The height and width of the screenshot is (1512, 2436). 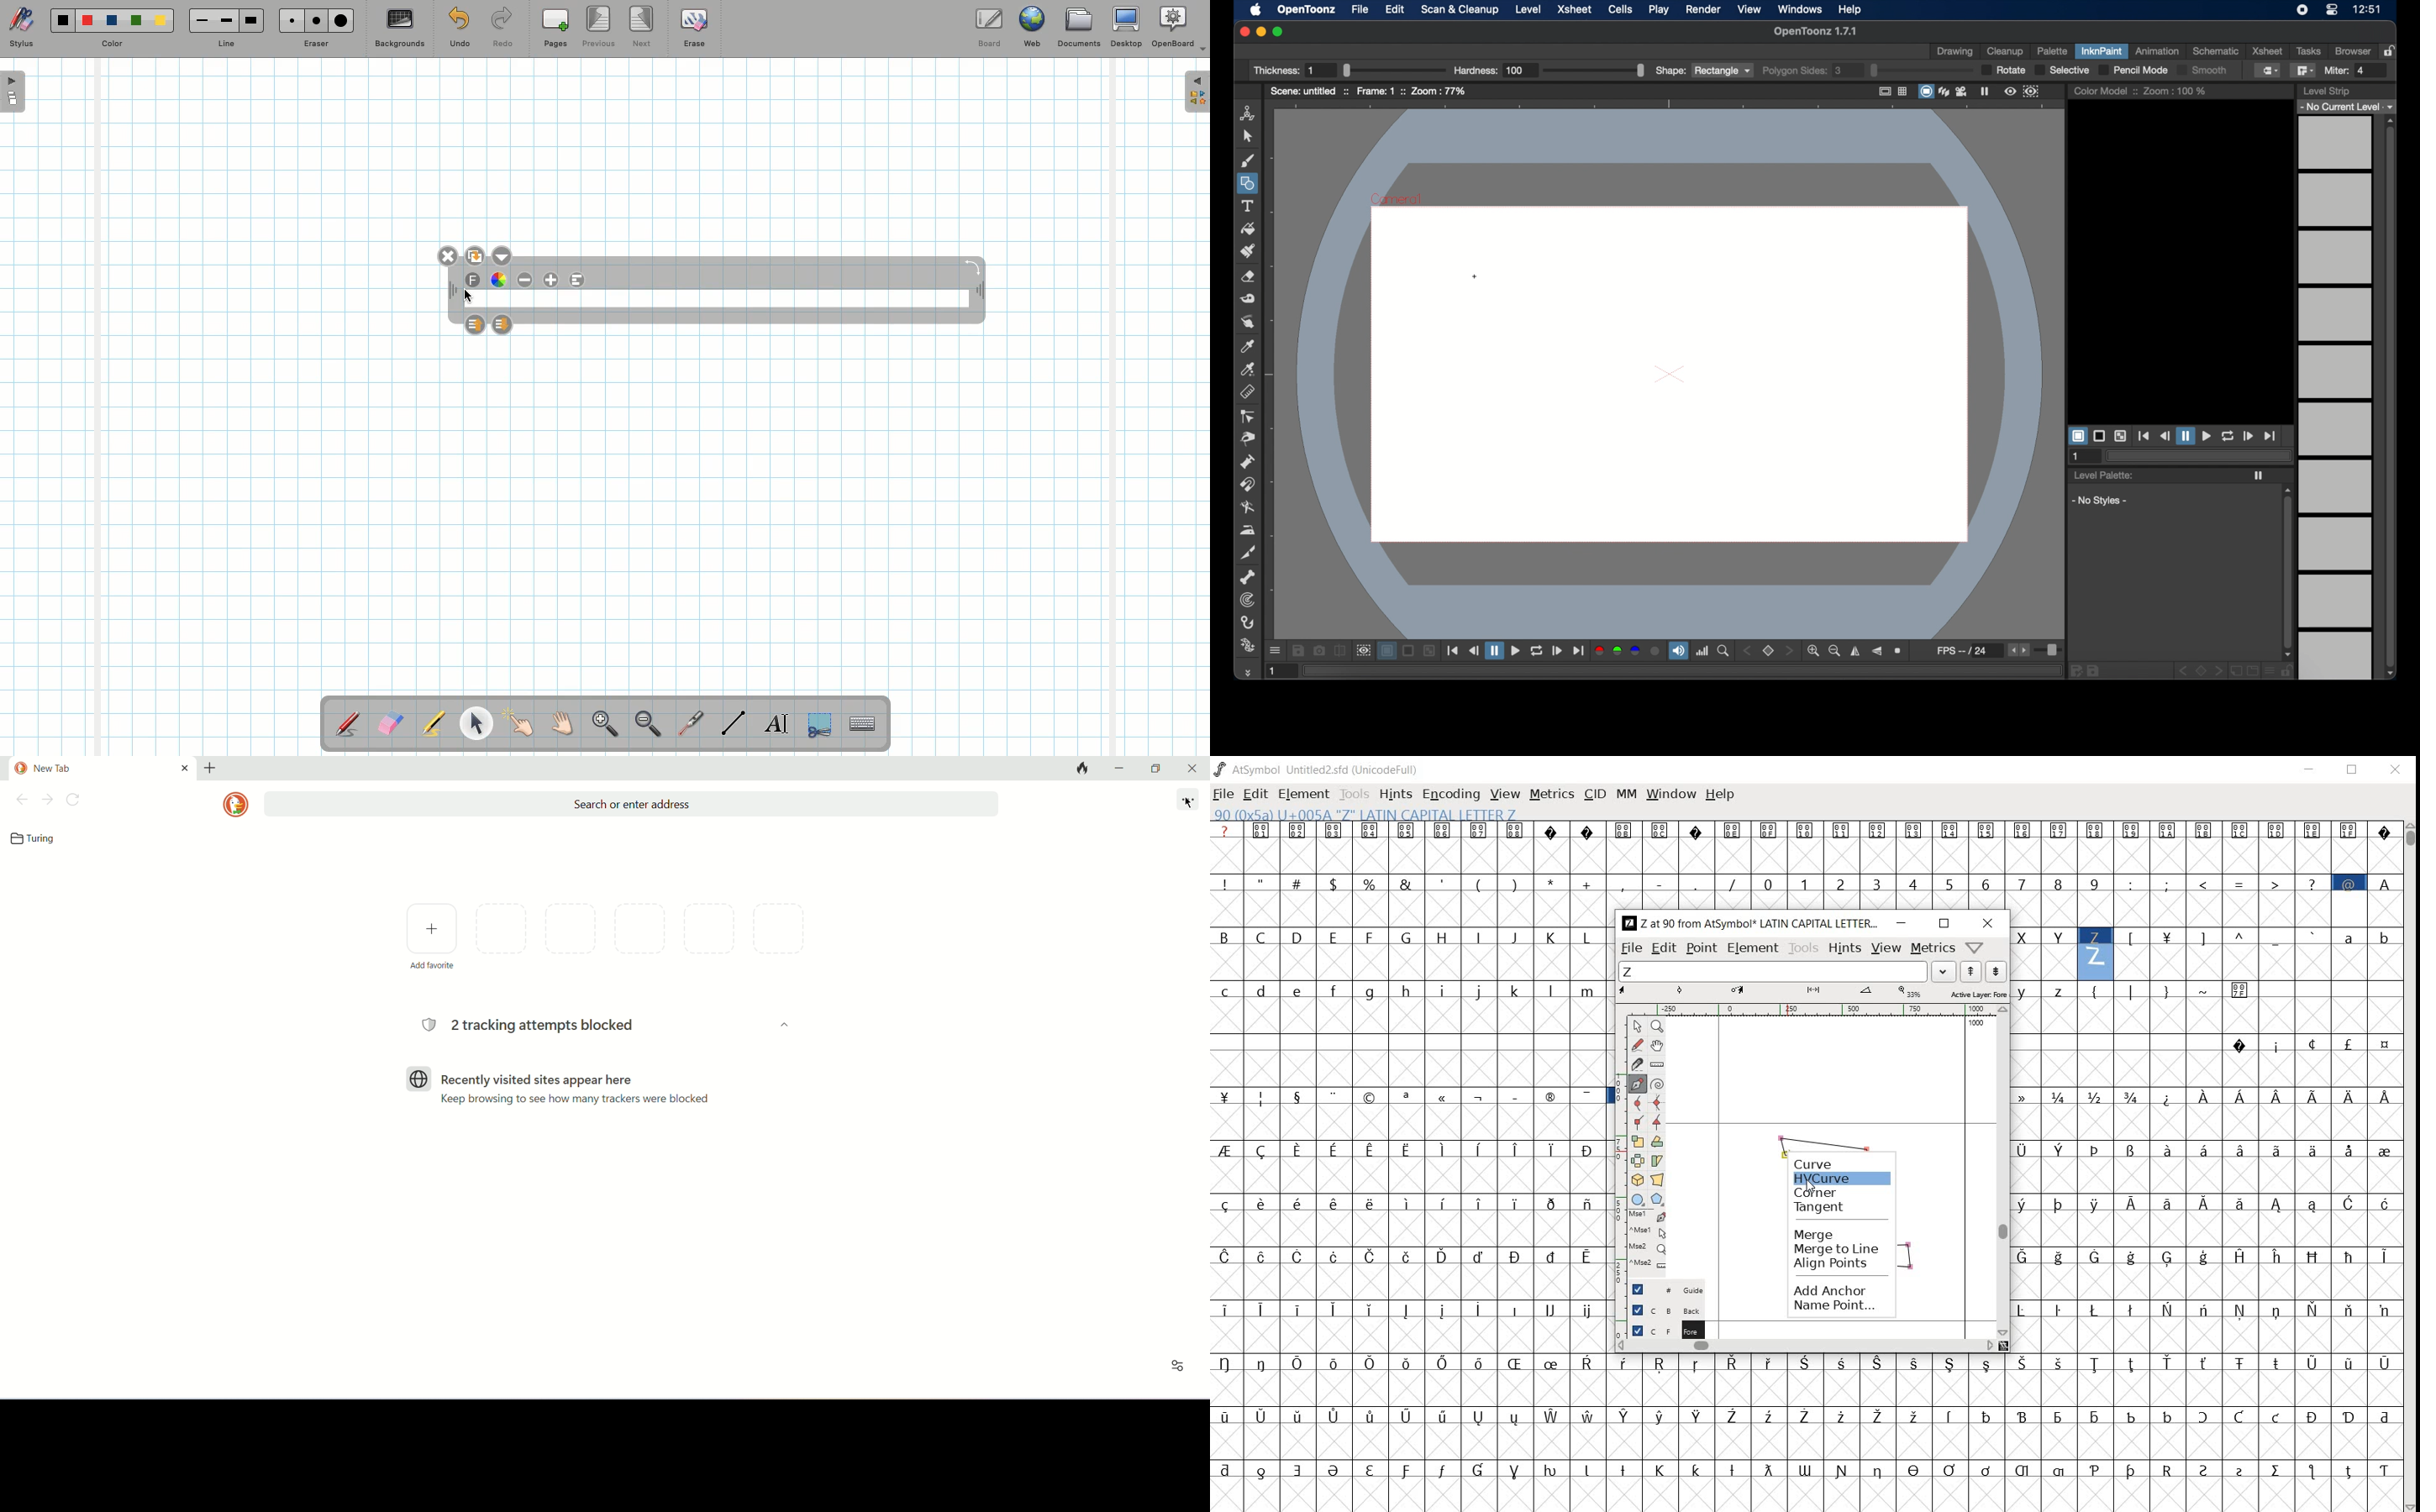 What do you see at coordinates (1996, 971) in the screenshot?
I see `show the previous word on the list` at bounding box center [1996, 971].